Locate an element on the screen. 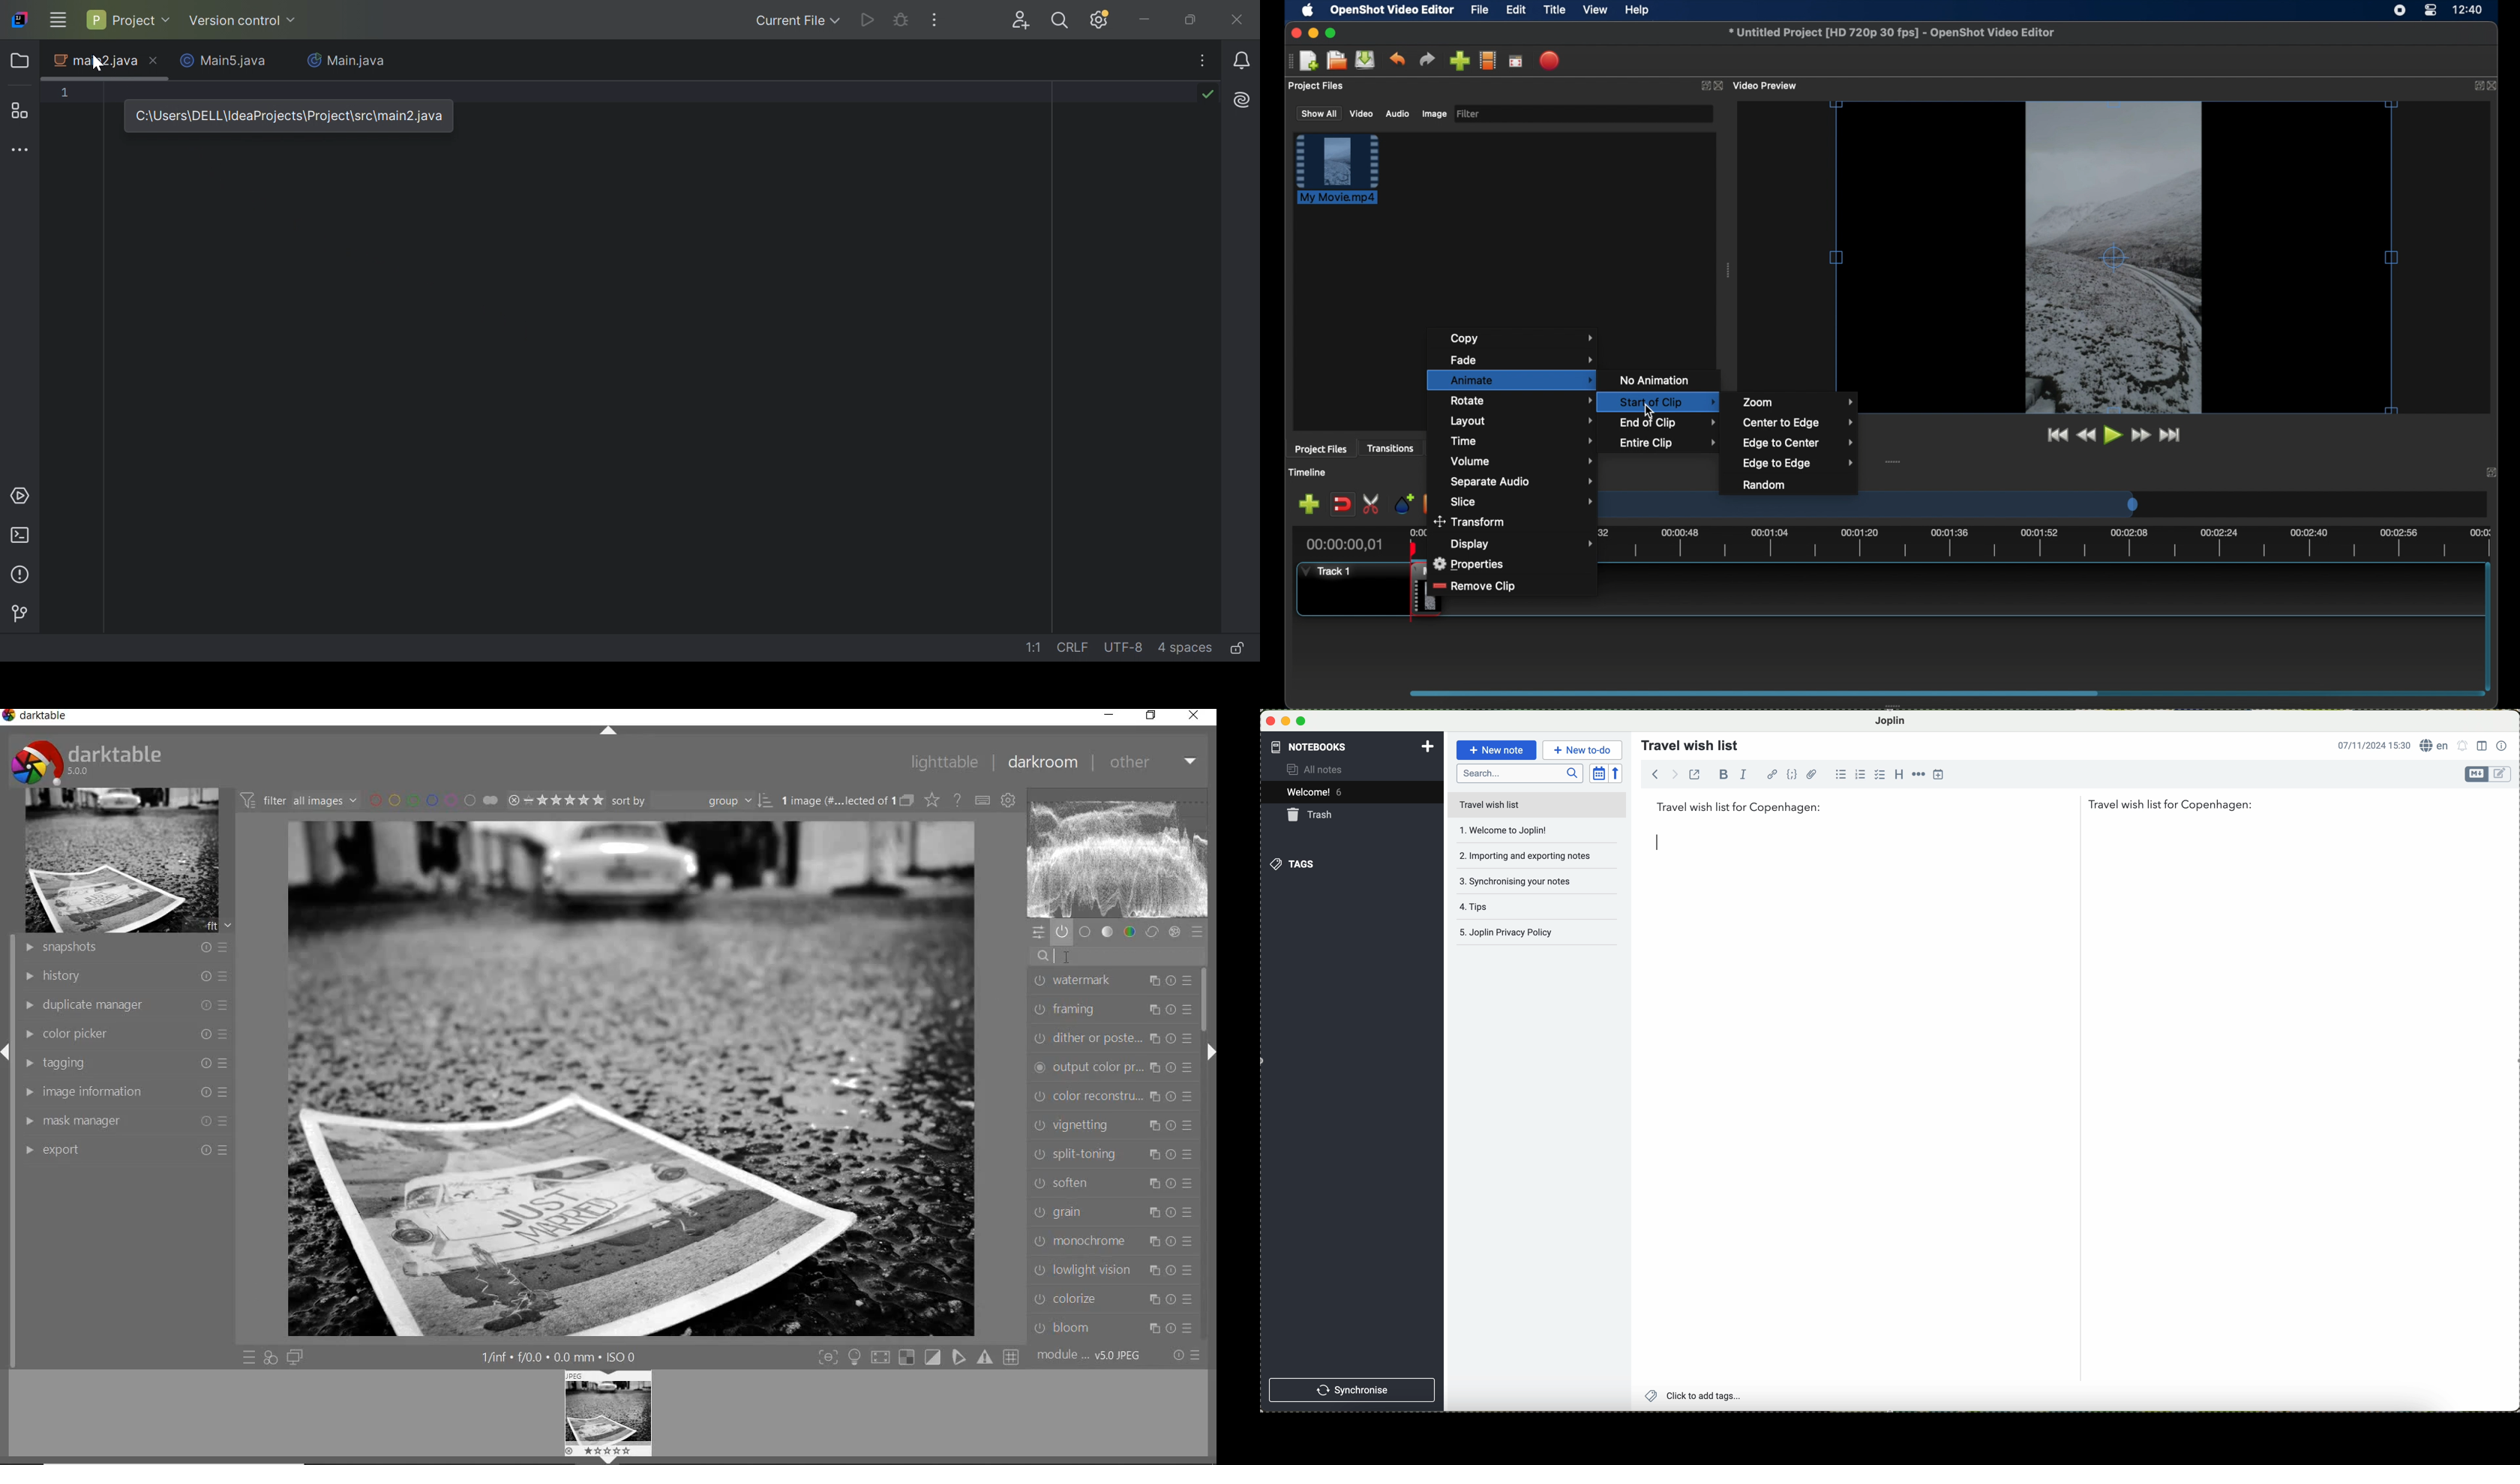 Image resolution: width=2520 pixels, height=1484 pixels. Services is located at coordinates (20, 496).